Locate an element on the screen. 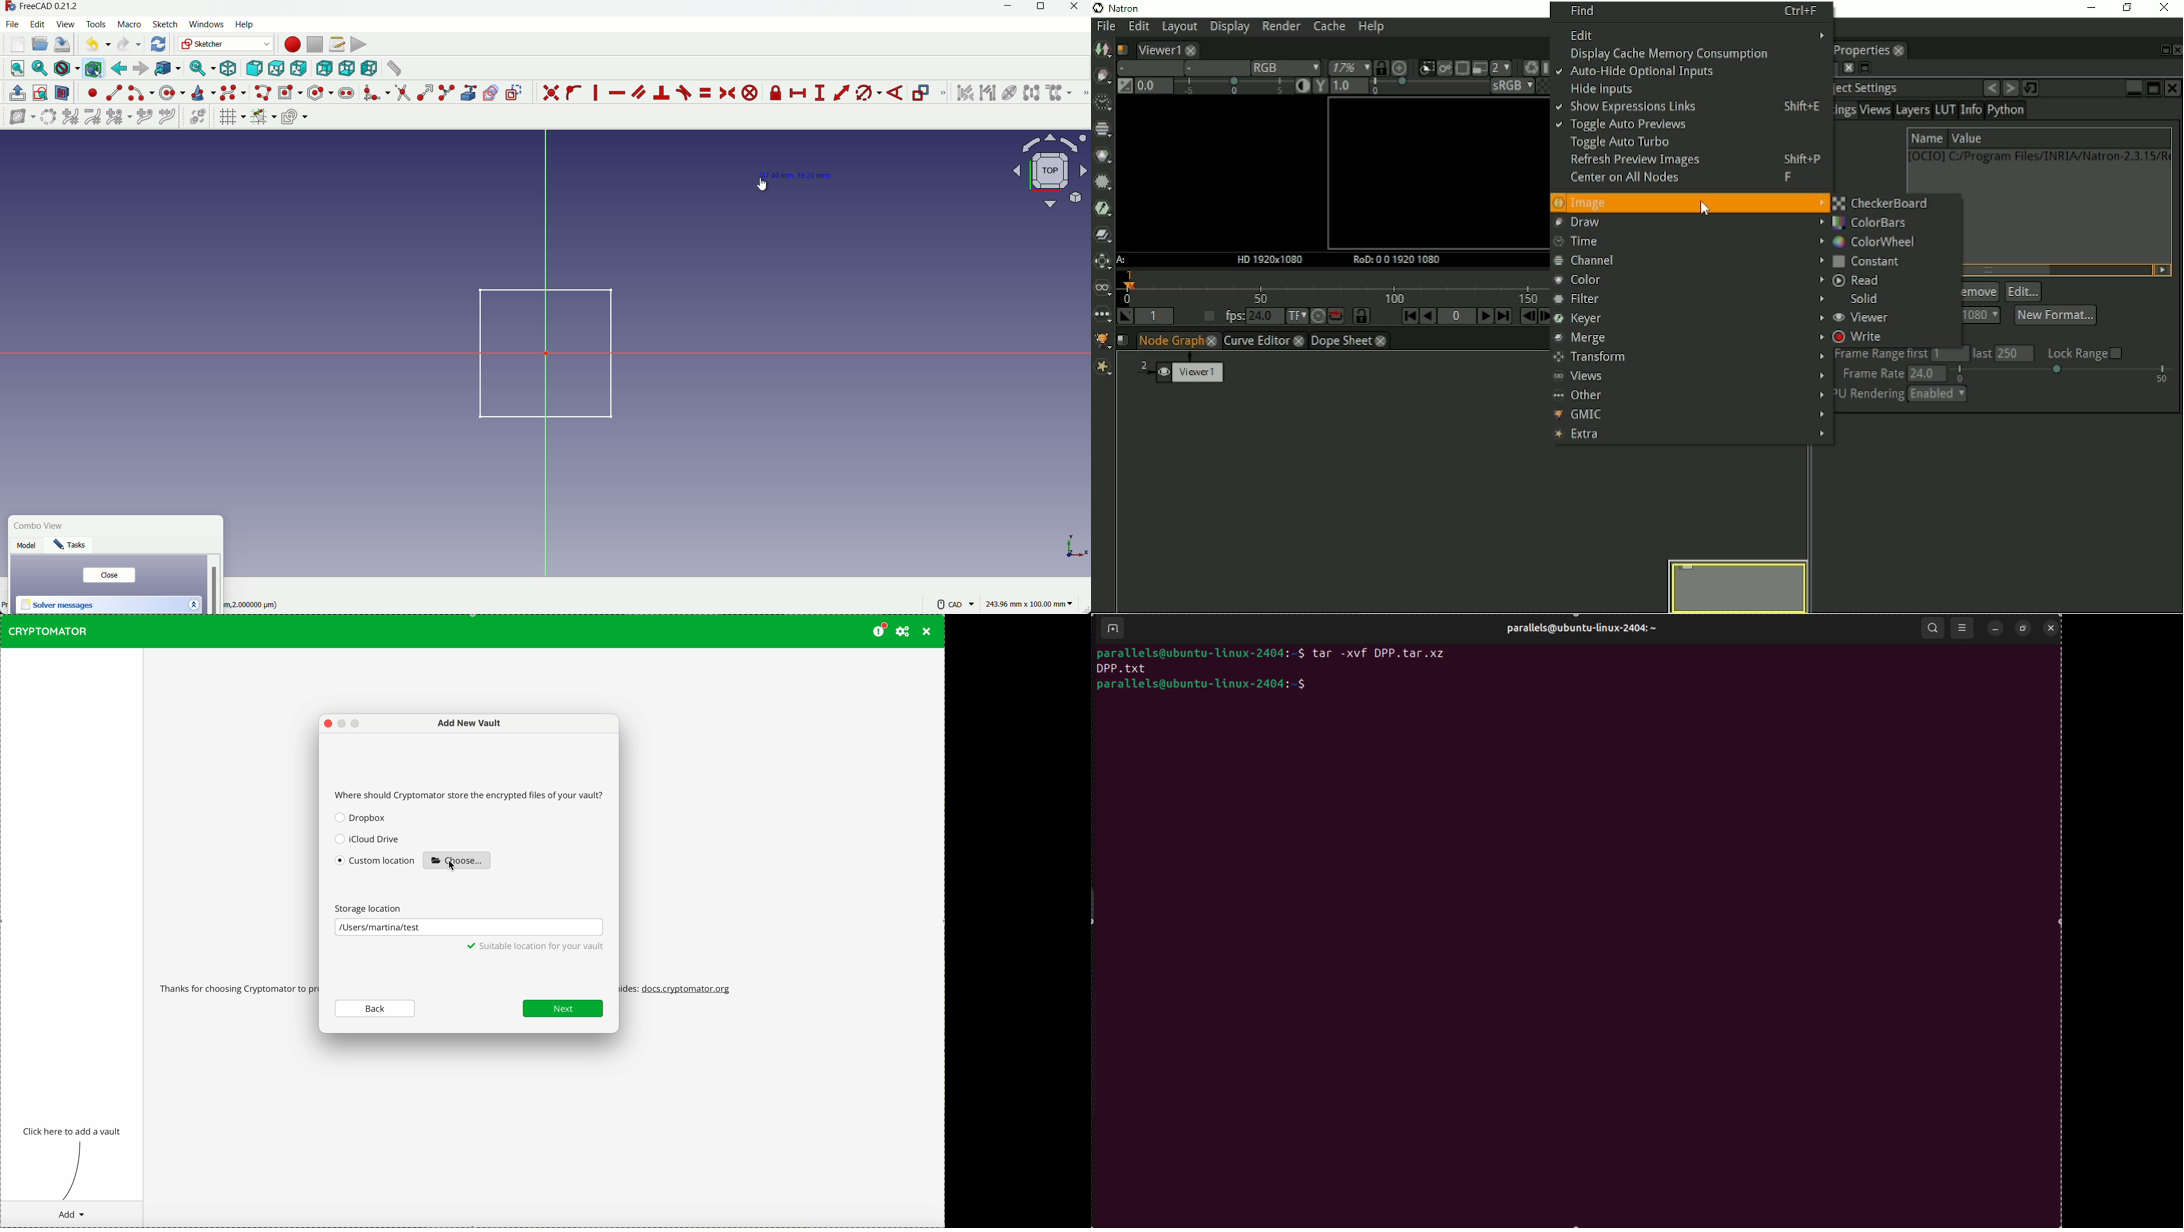 This screenshot has width=2184, height=1232. CRYPTOMATOR is located at coordinates (48, 631).